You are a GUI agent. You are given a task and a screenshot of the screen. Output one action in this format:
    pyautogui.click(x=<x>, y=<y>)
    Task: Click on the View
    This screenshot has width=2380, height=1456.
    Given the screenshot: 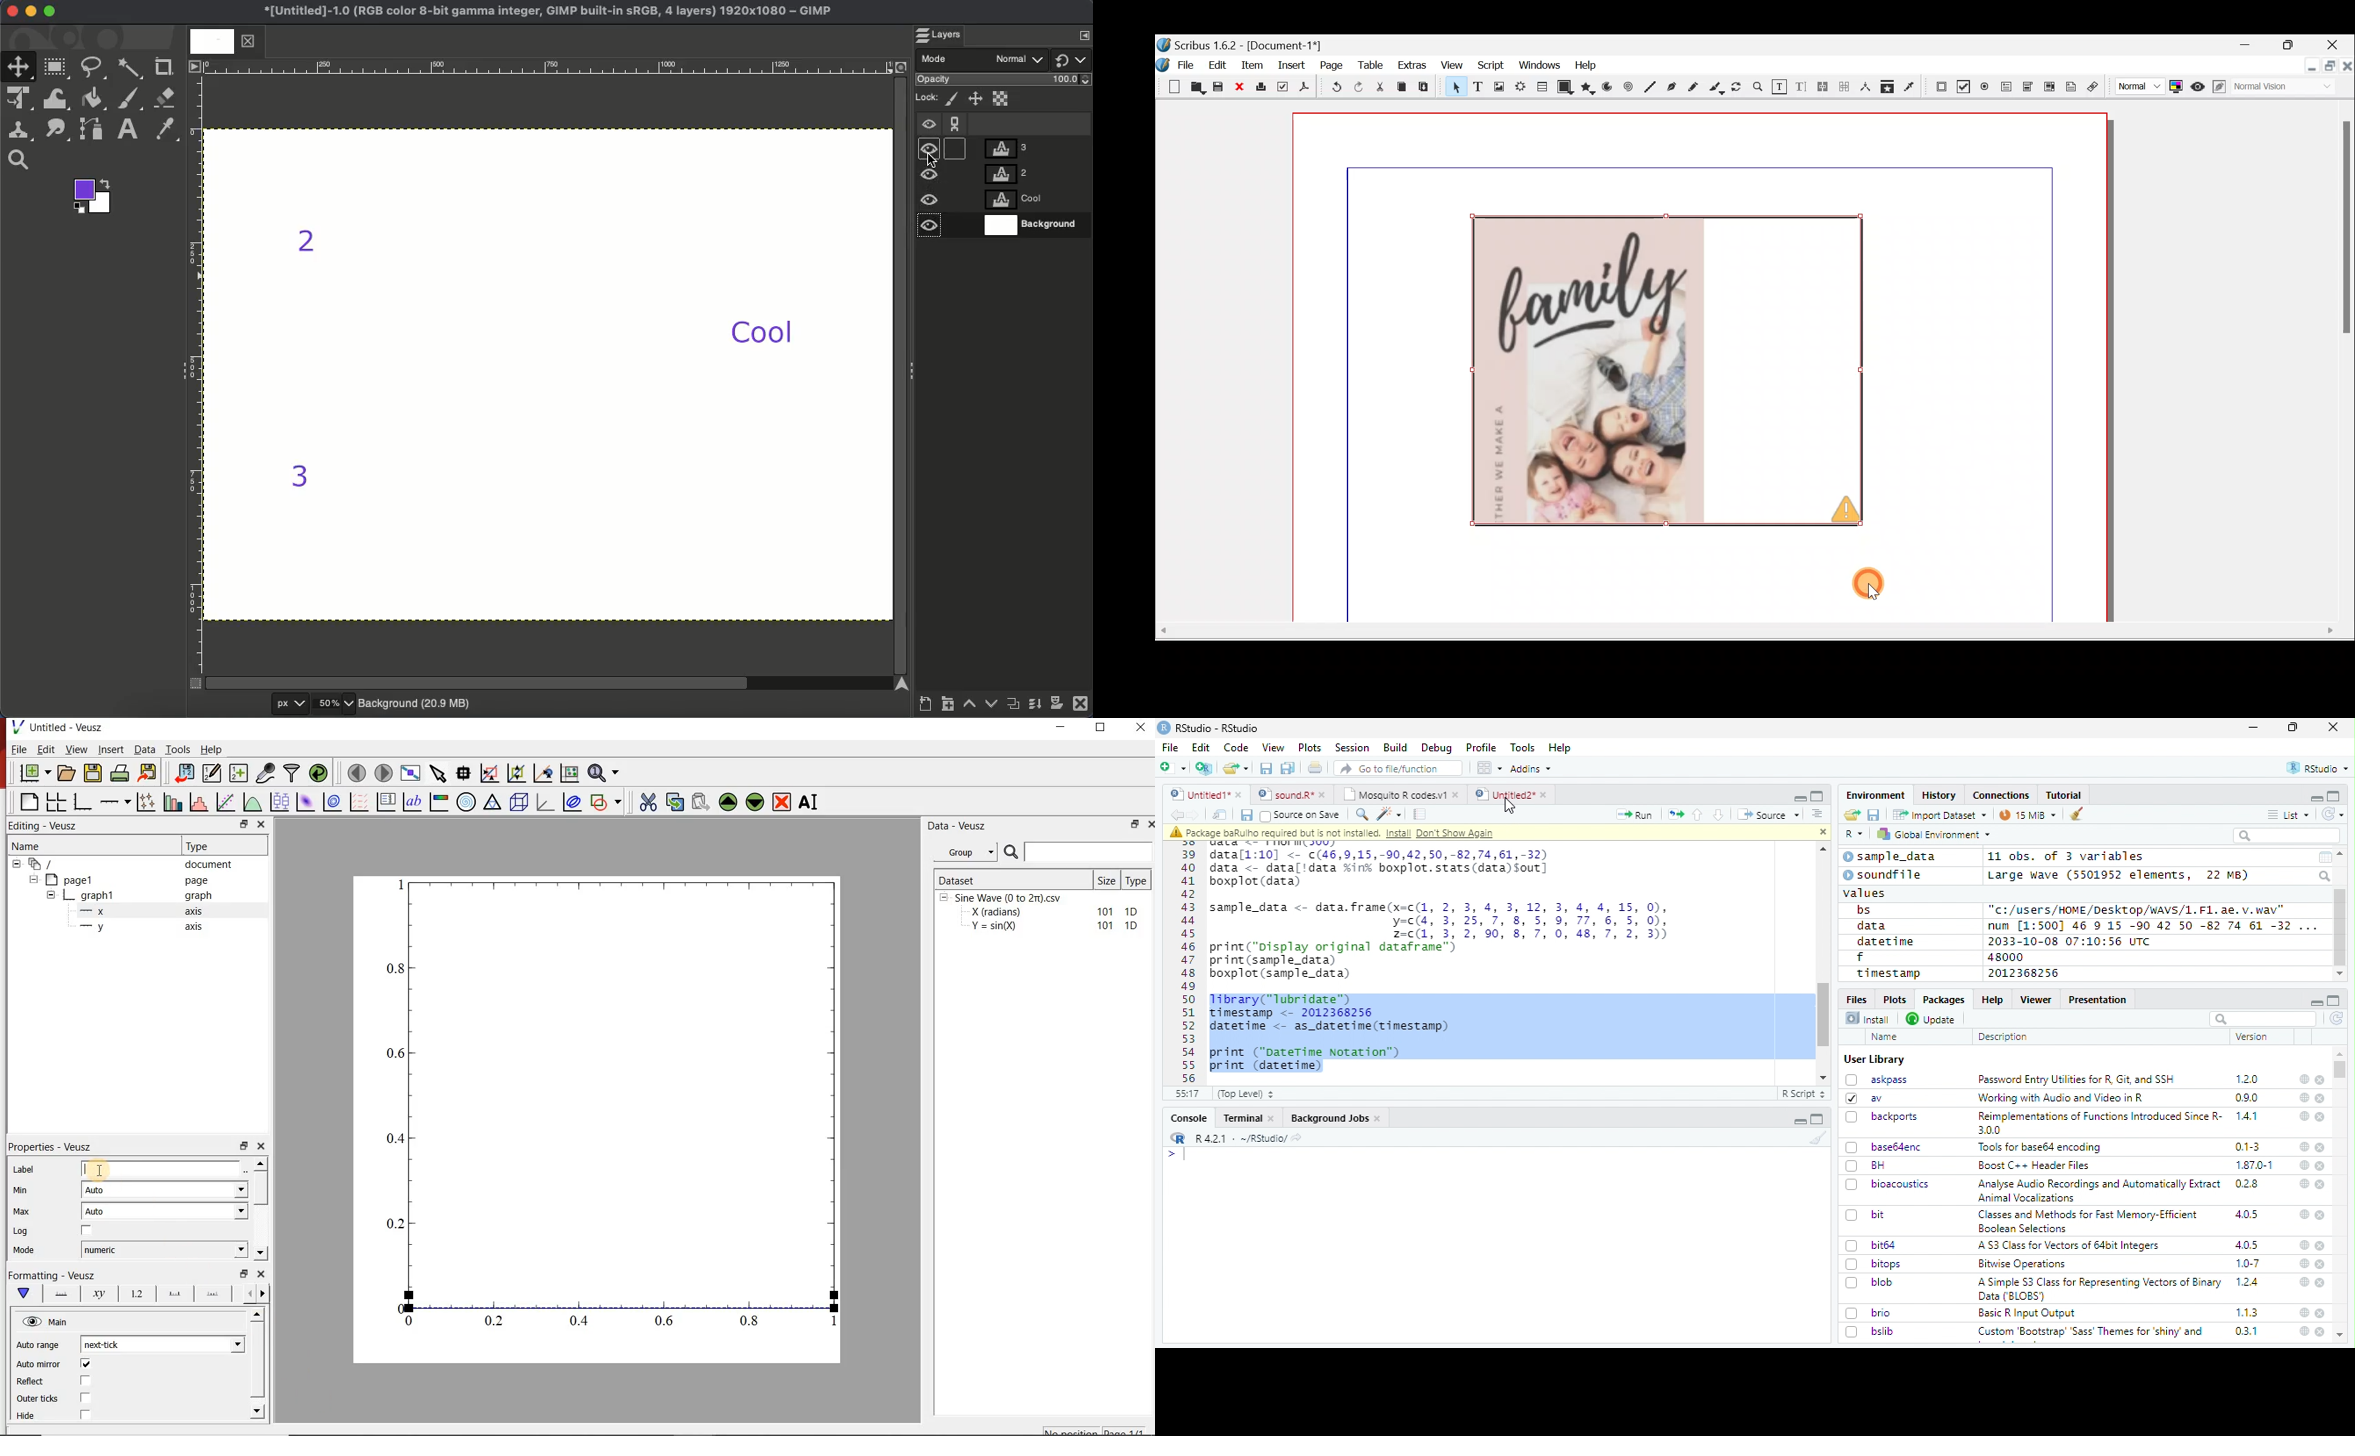 What is the action you would take?
    pyautogui.click(x=1274, y=748)
    